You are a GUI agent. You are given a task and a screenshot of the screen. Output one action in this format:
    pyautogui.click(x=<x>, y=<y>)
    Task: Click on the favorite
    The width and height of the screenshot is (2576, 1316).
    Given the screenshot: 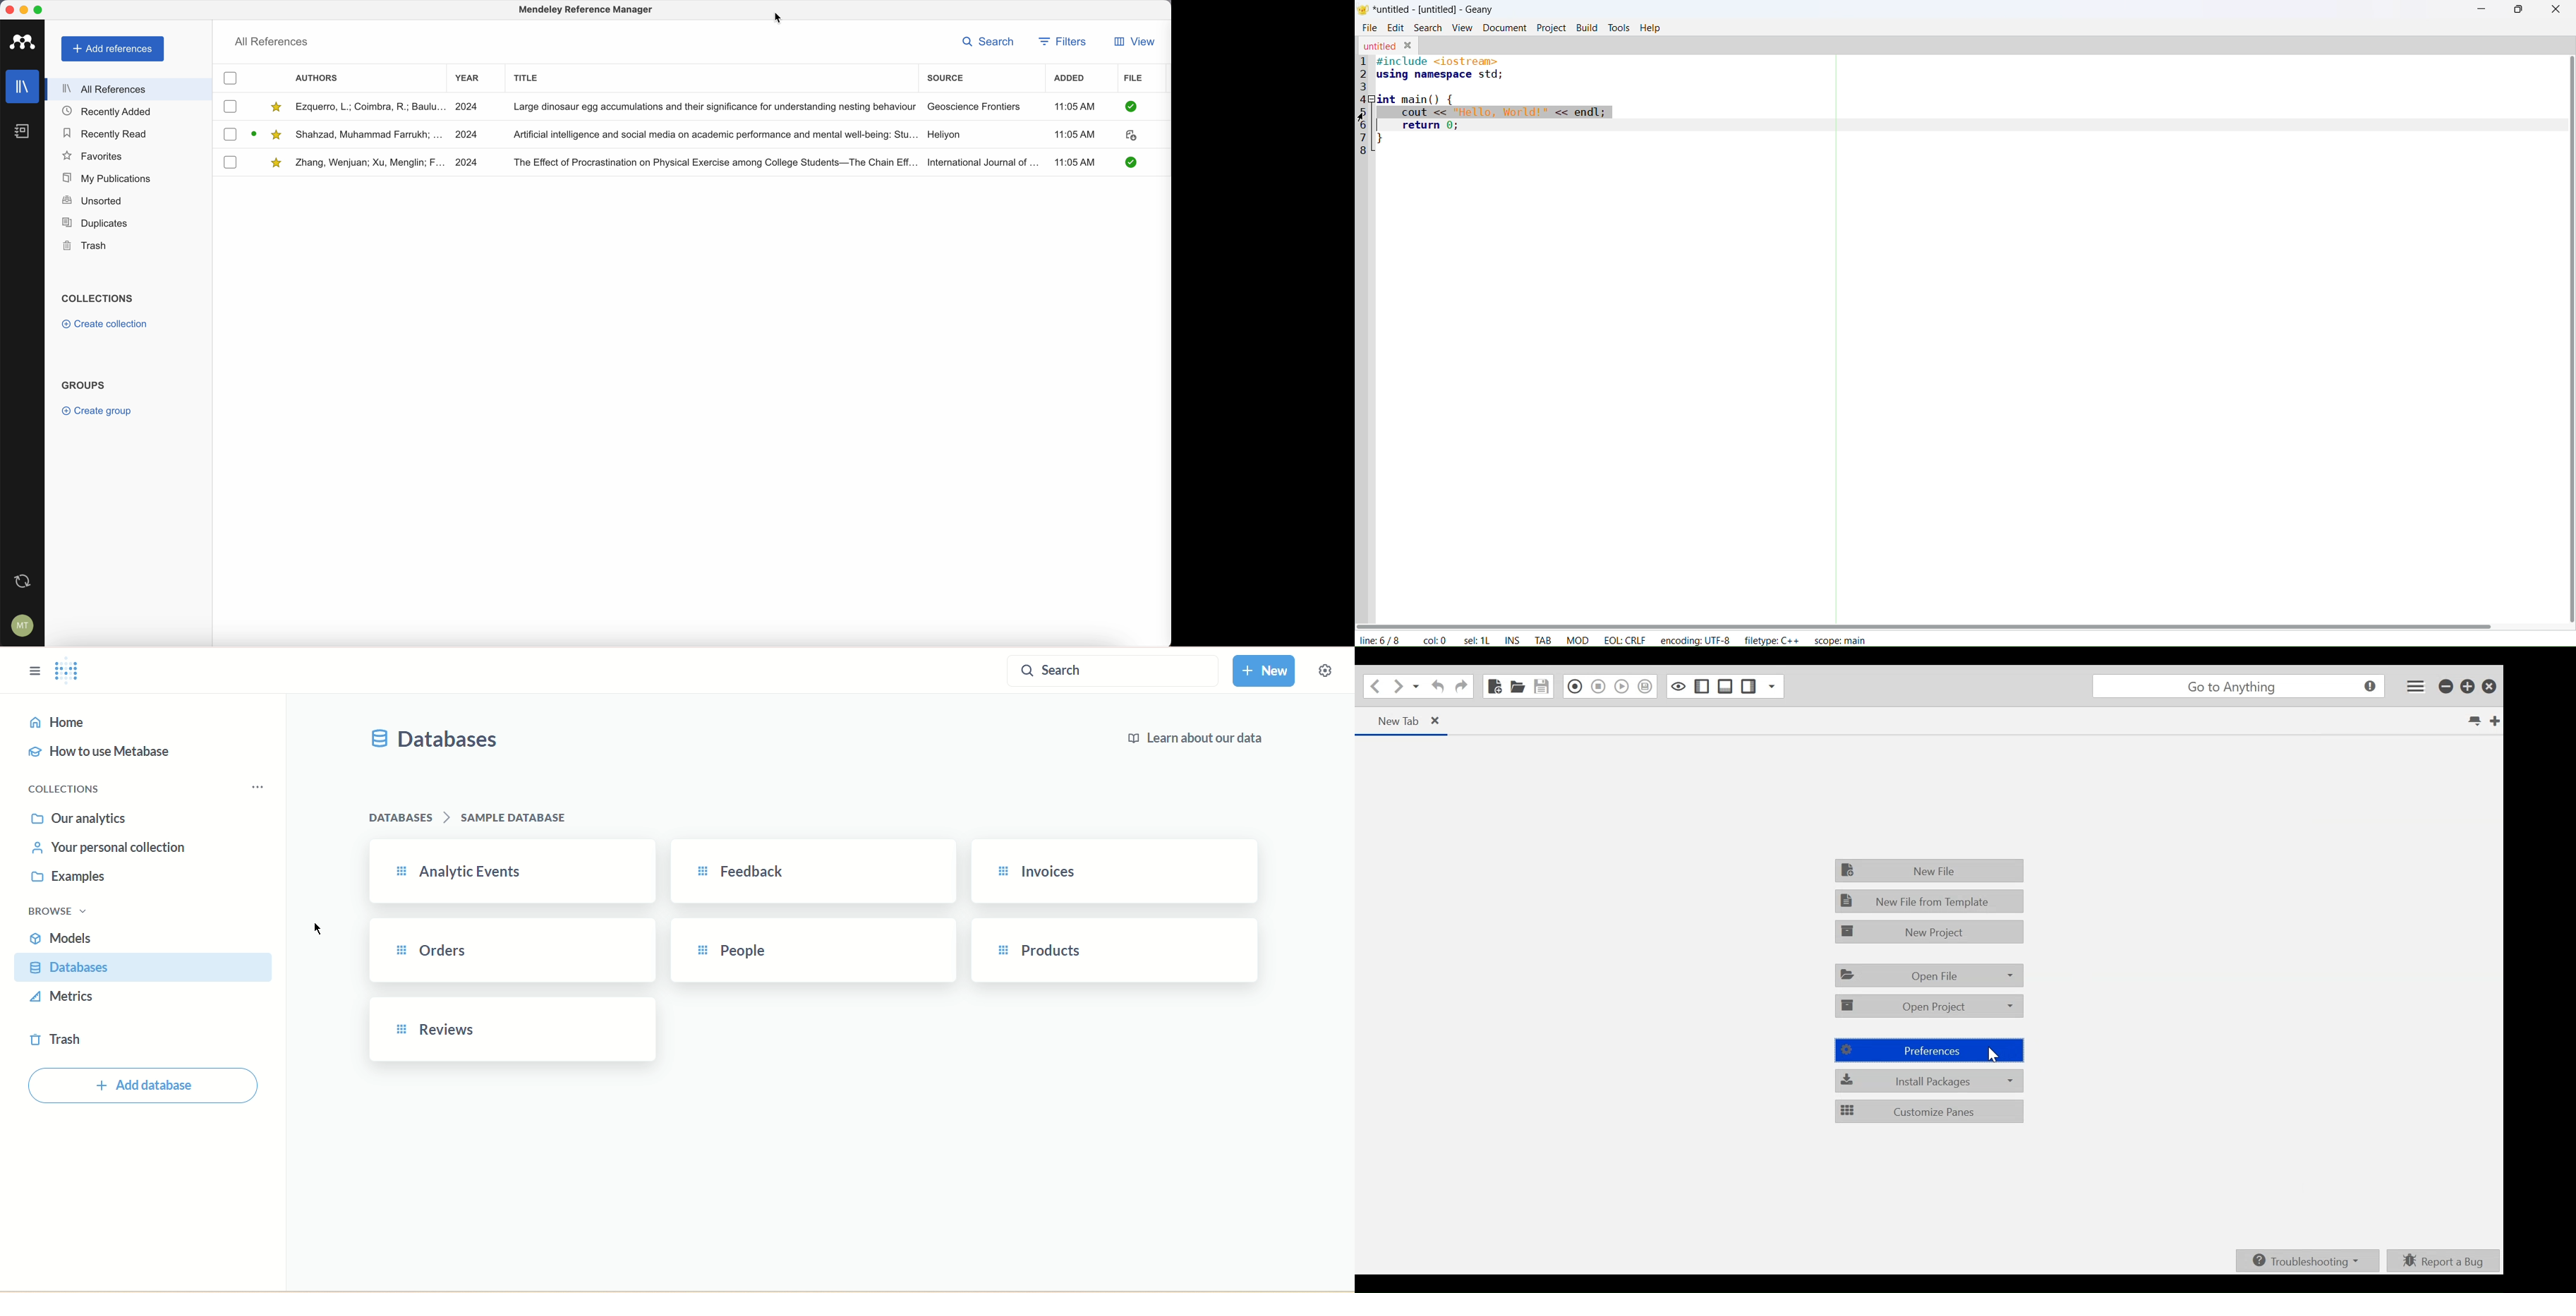 What is the action you would take?
    pyautogui.click(x=277, y=108)
    